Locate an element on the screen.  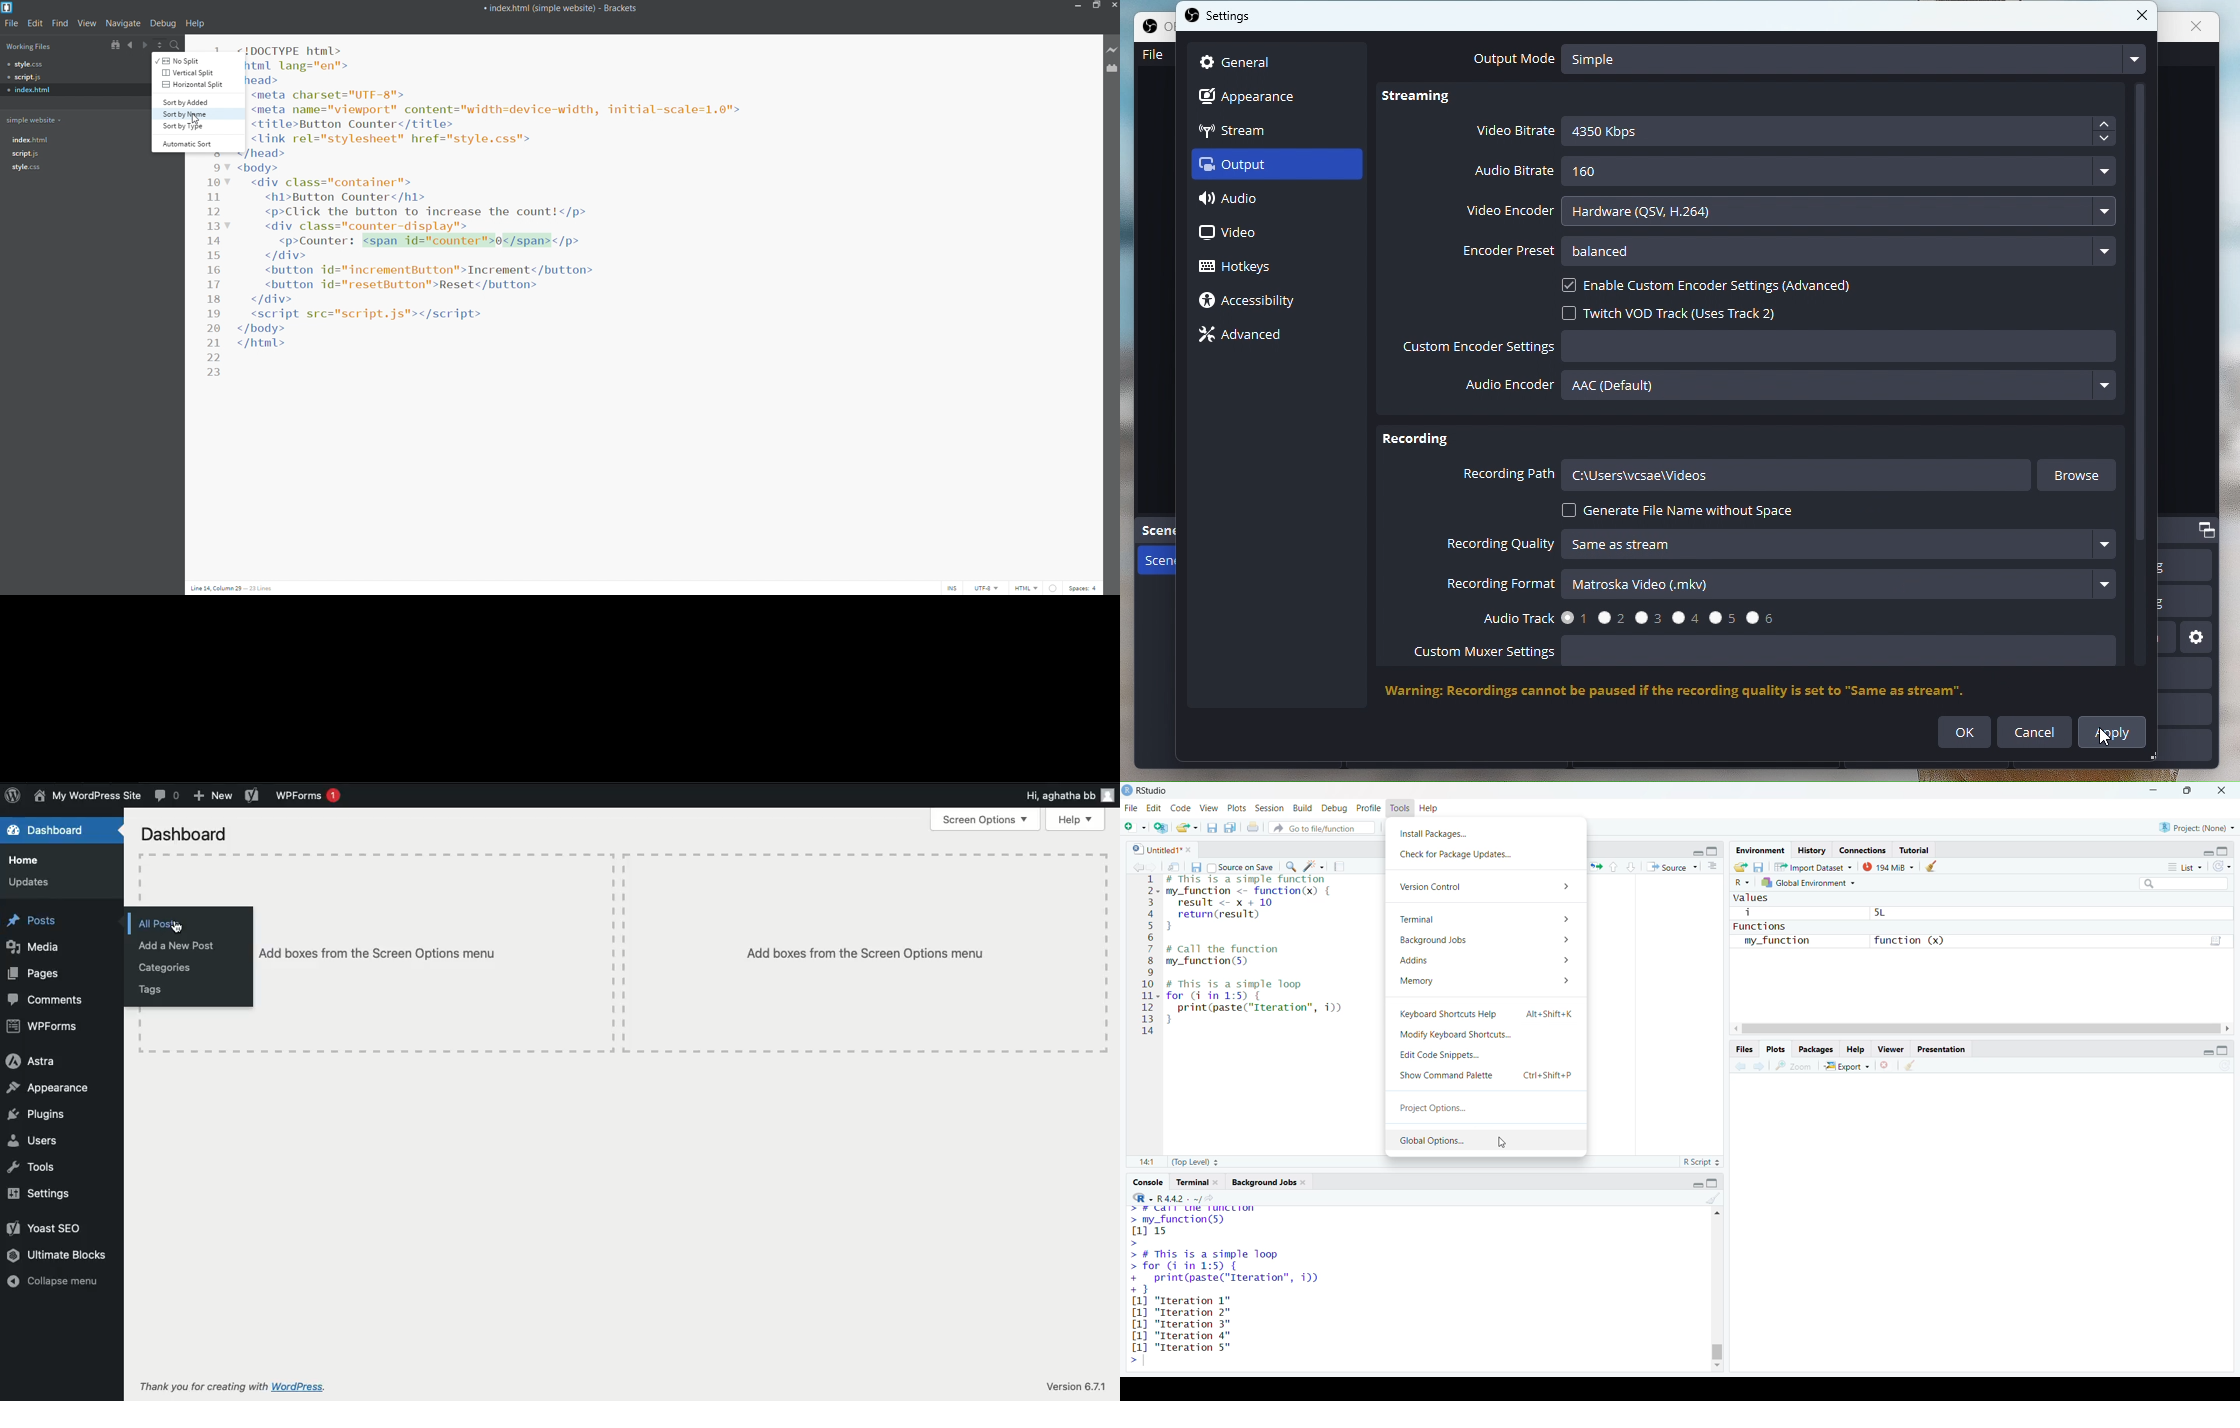
Click is located at coordinates (166, 926).